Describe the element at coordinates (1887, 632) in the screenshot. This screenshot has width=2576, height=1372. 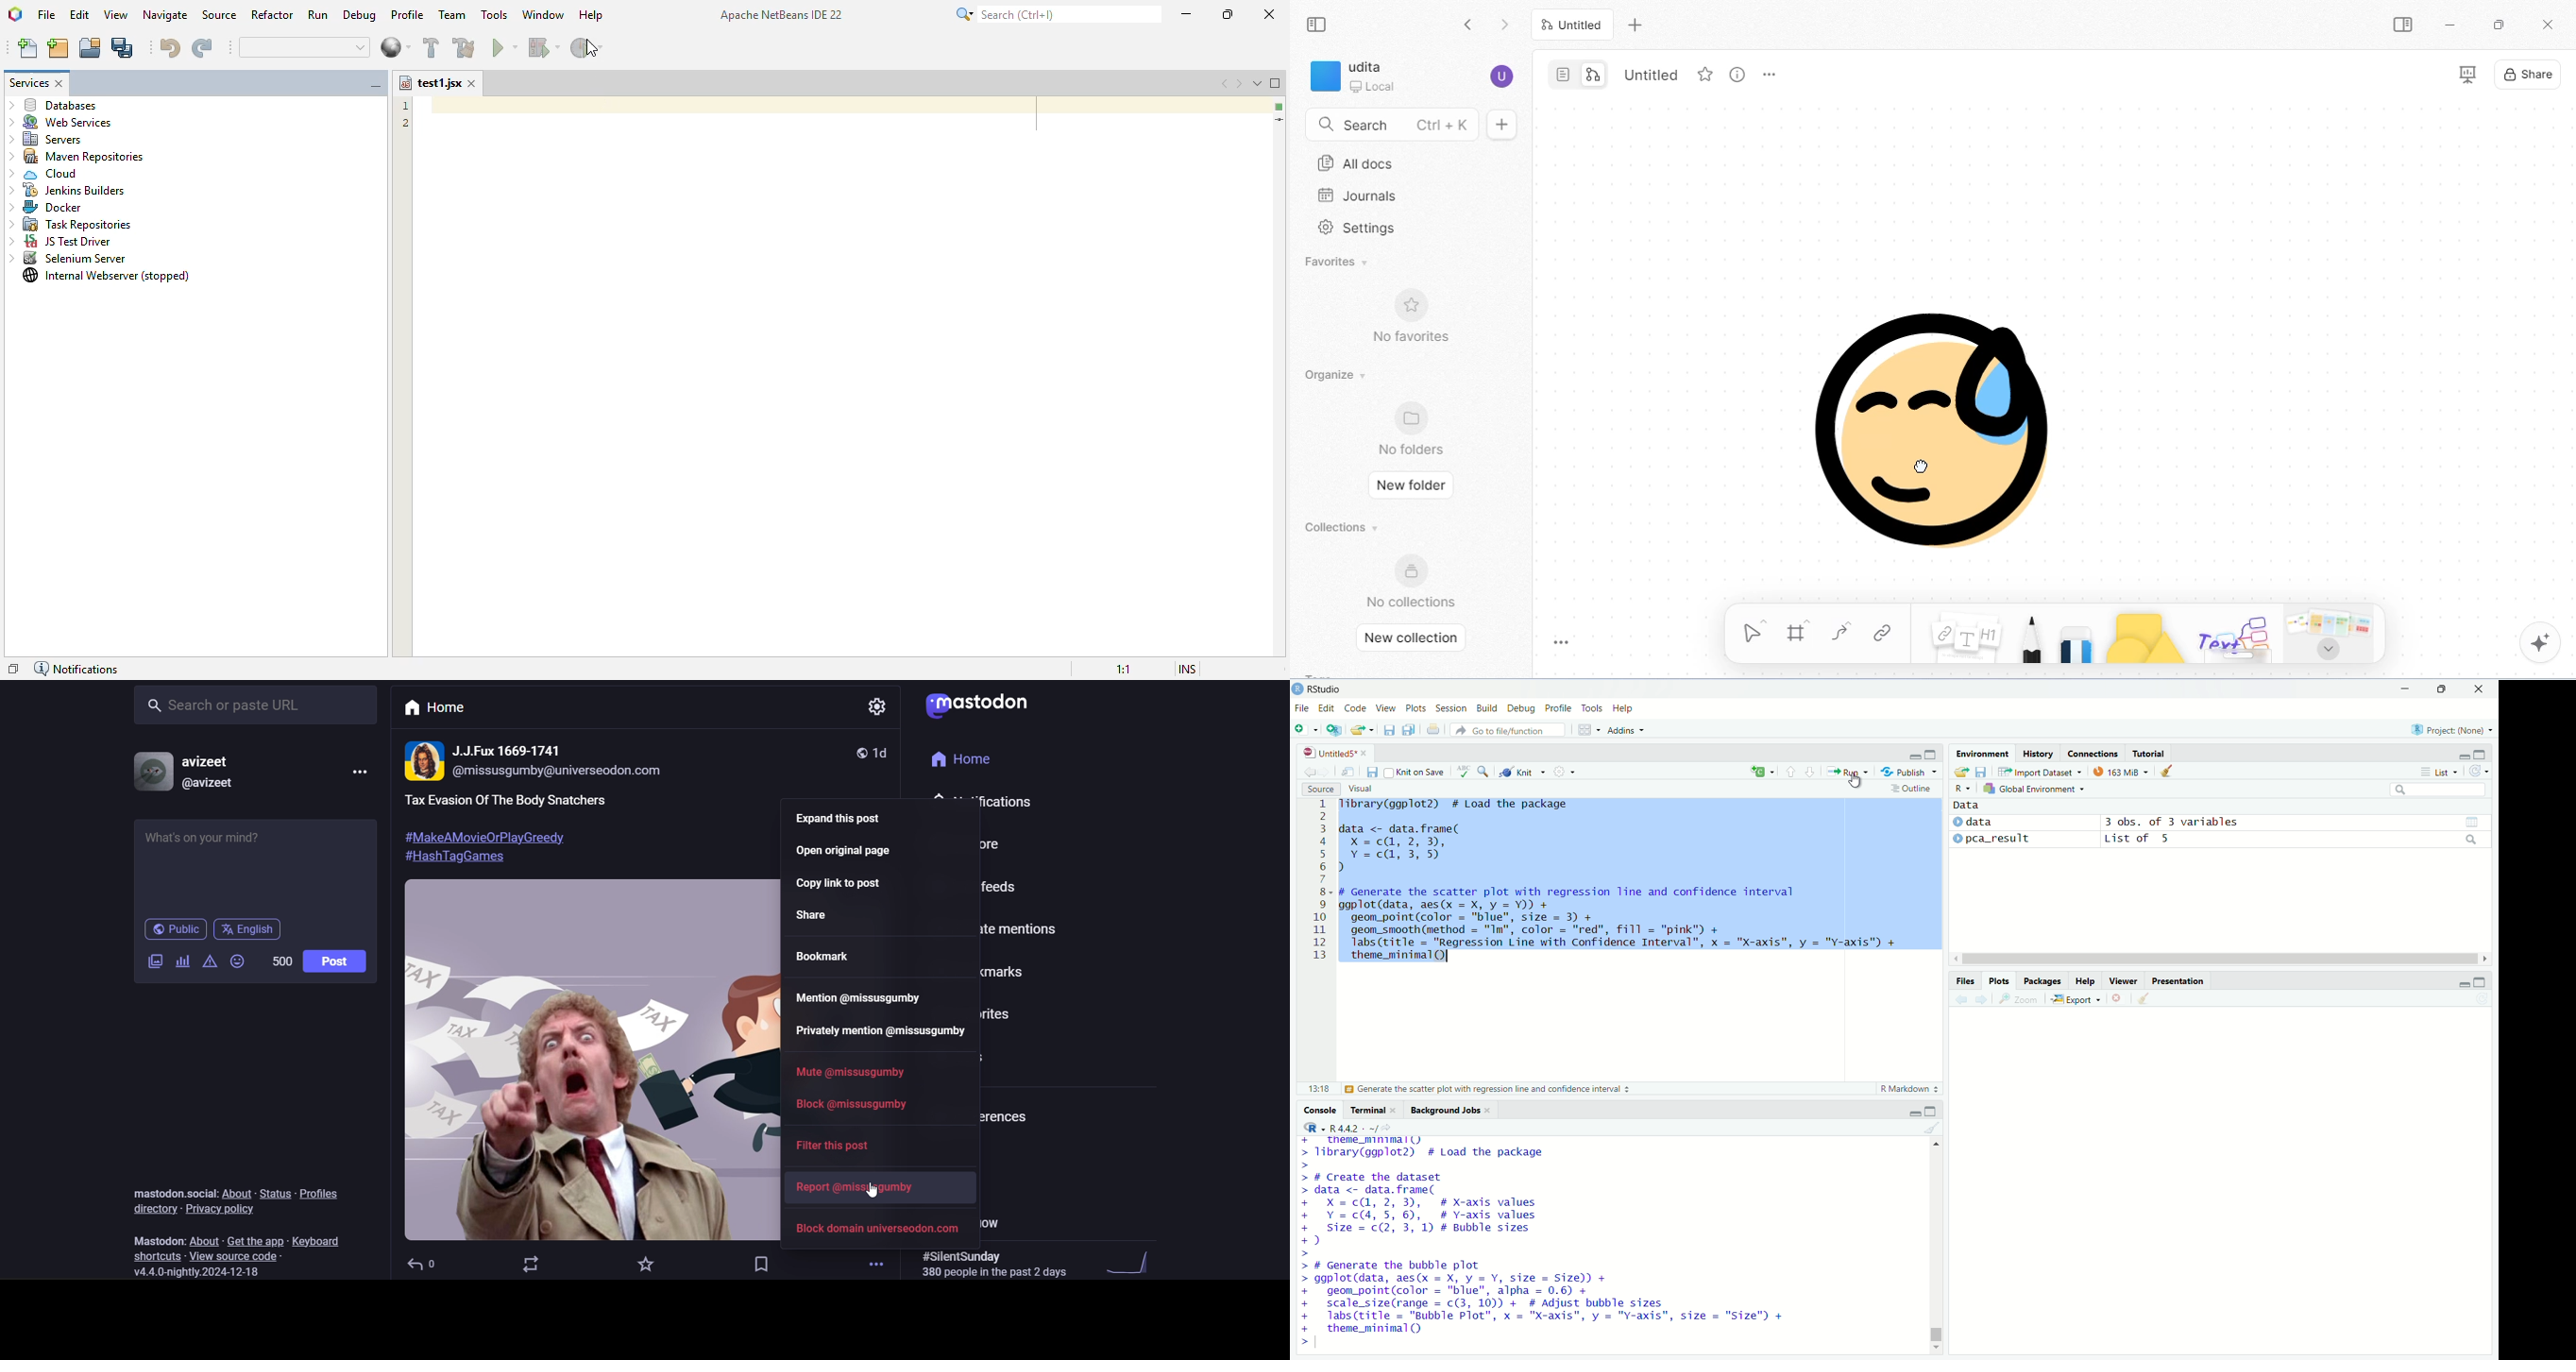
I see `link` at that location.